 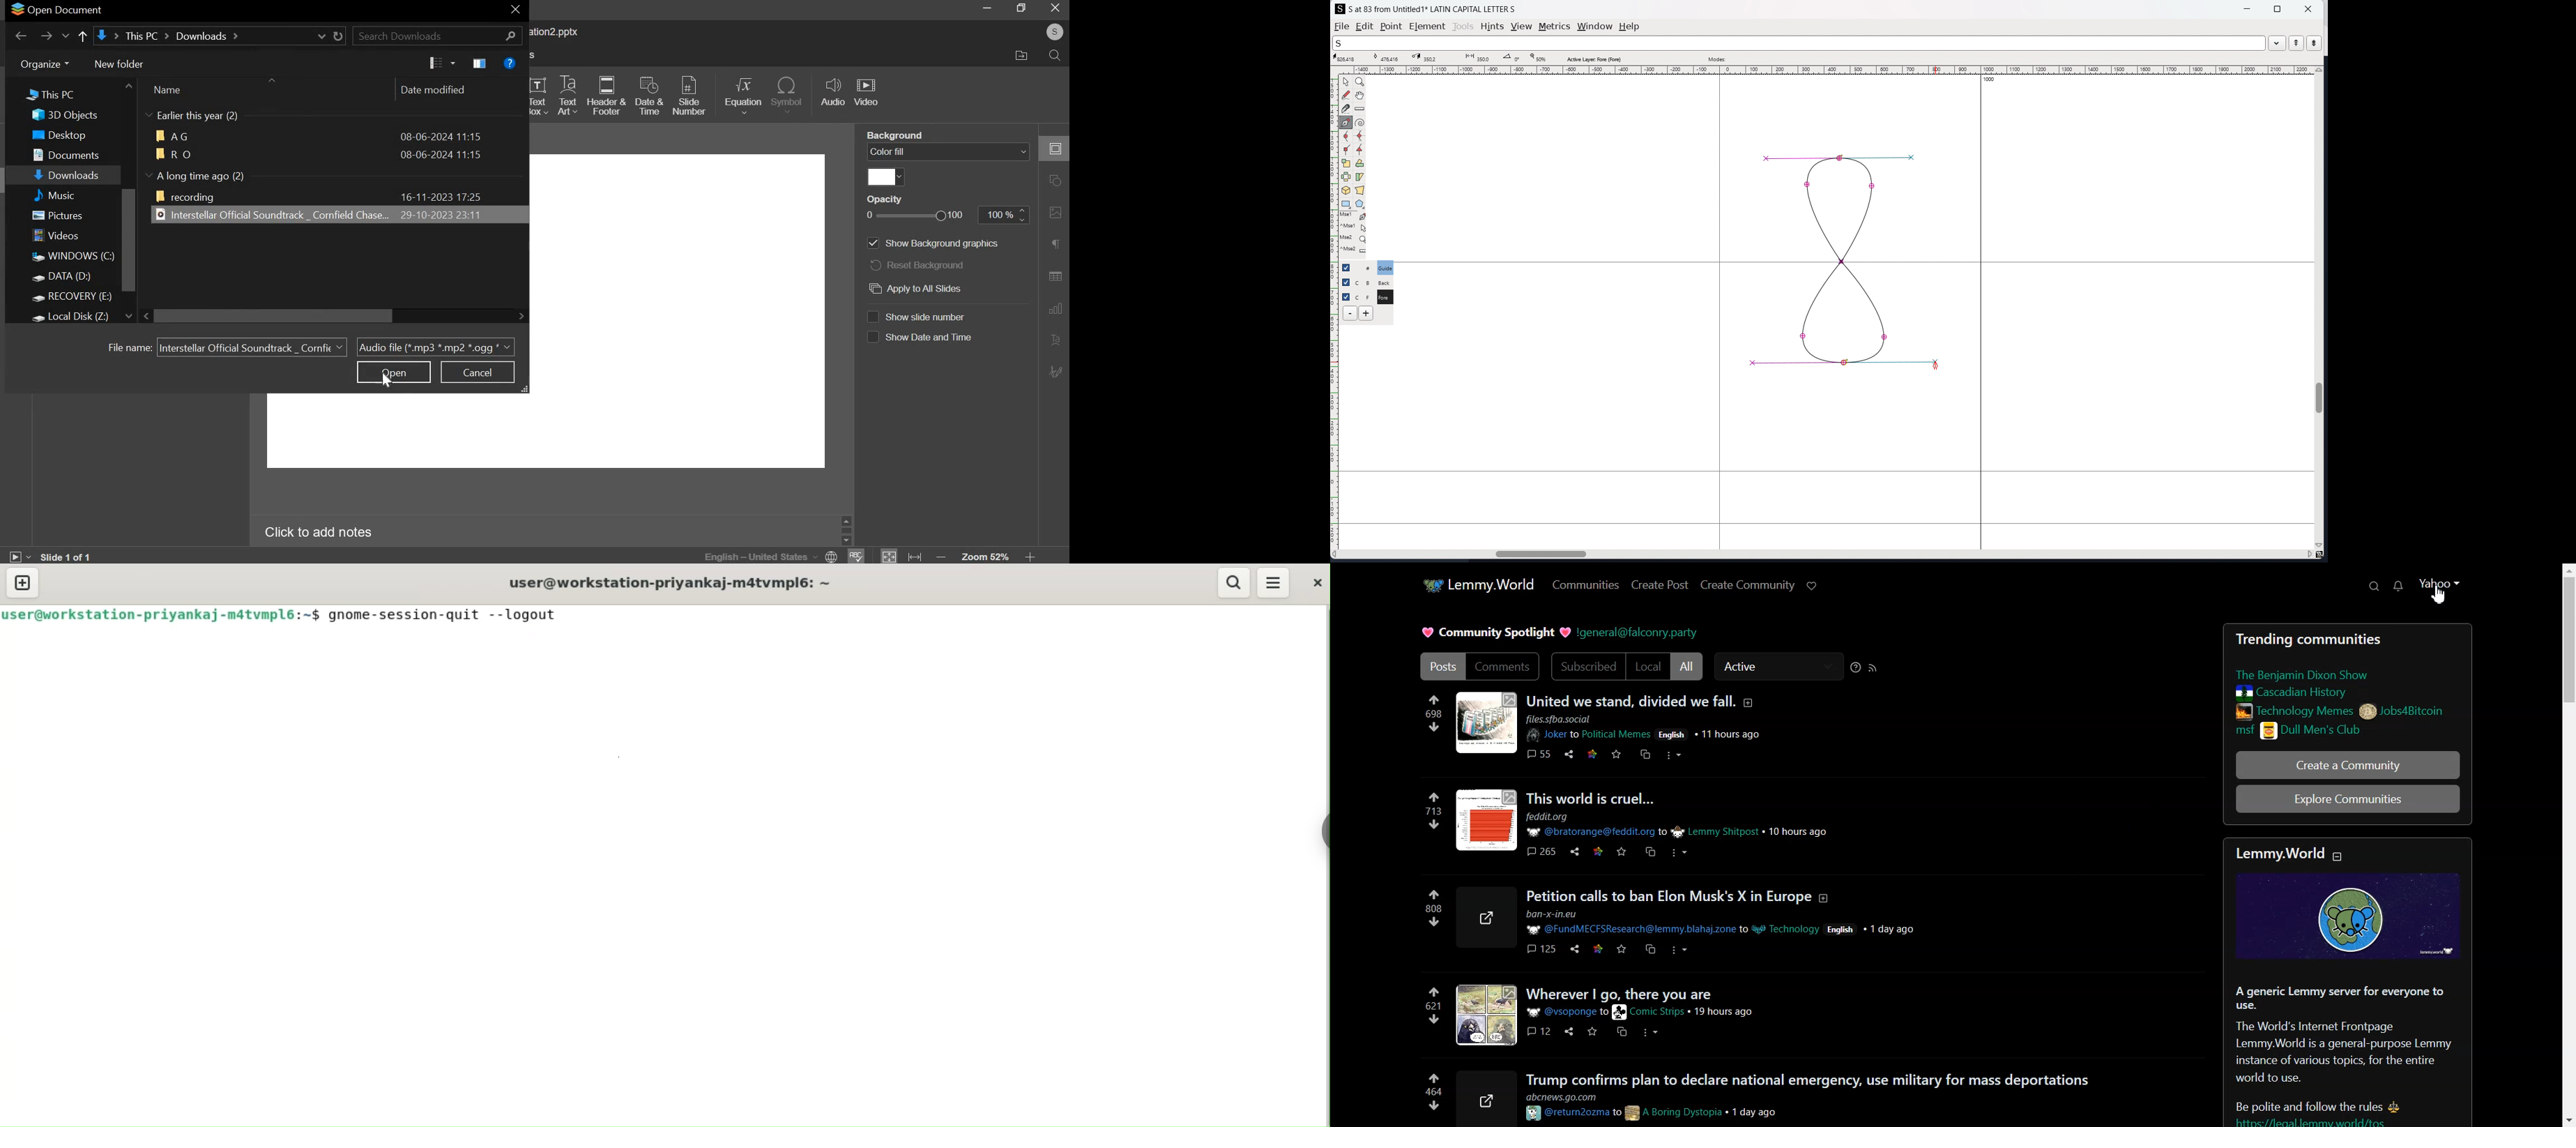 I want to click on maximize, so click(x=1020, y=8).